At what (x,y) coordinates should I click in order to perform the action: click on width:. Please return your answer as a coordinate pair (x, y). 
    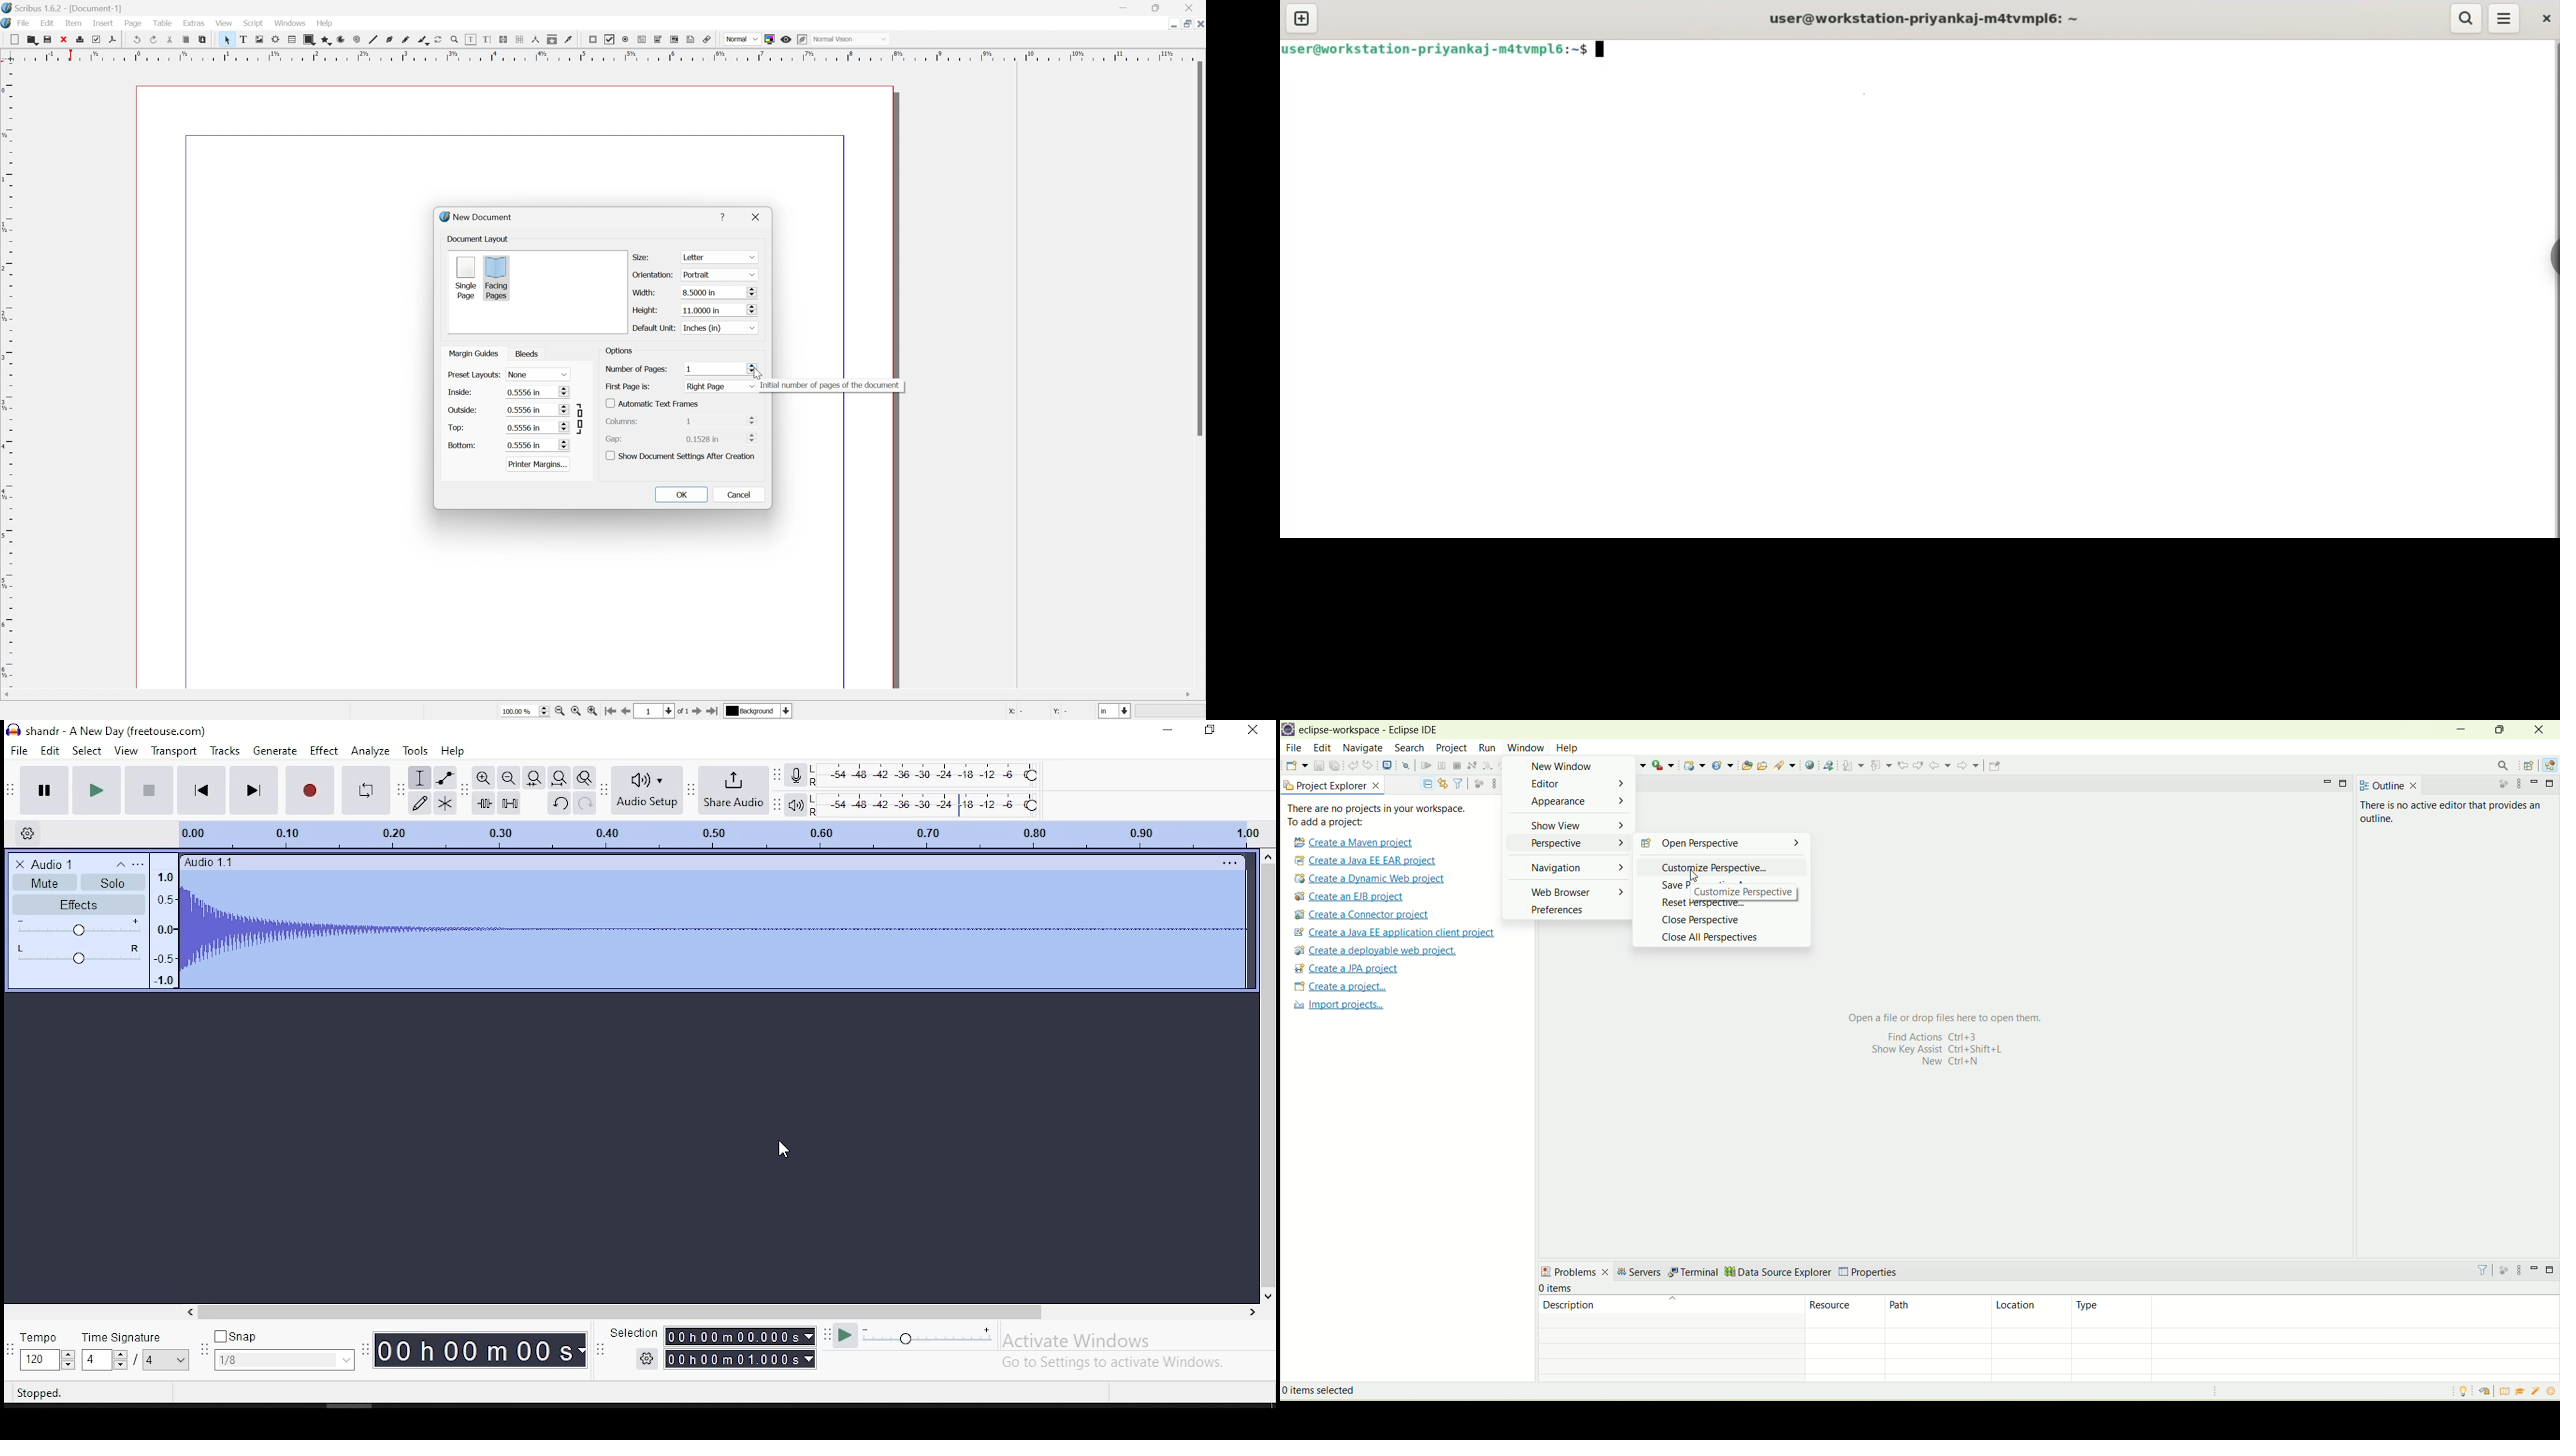
    Looking at the image, I should click on (642, 292).